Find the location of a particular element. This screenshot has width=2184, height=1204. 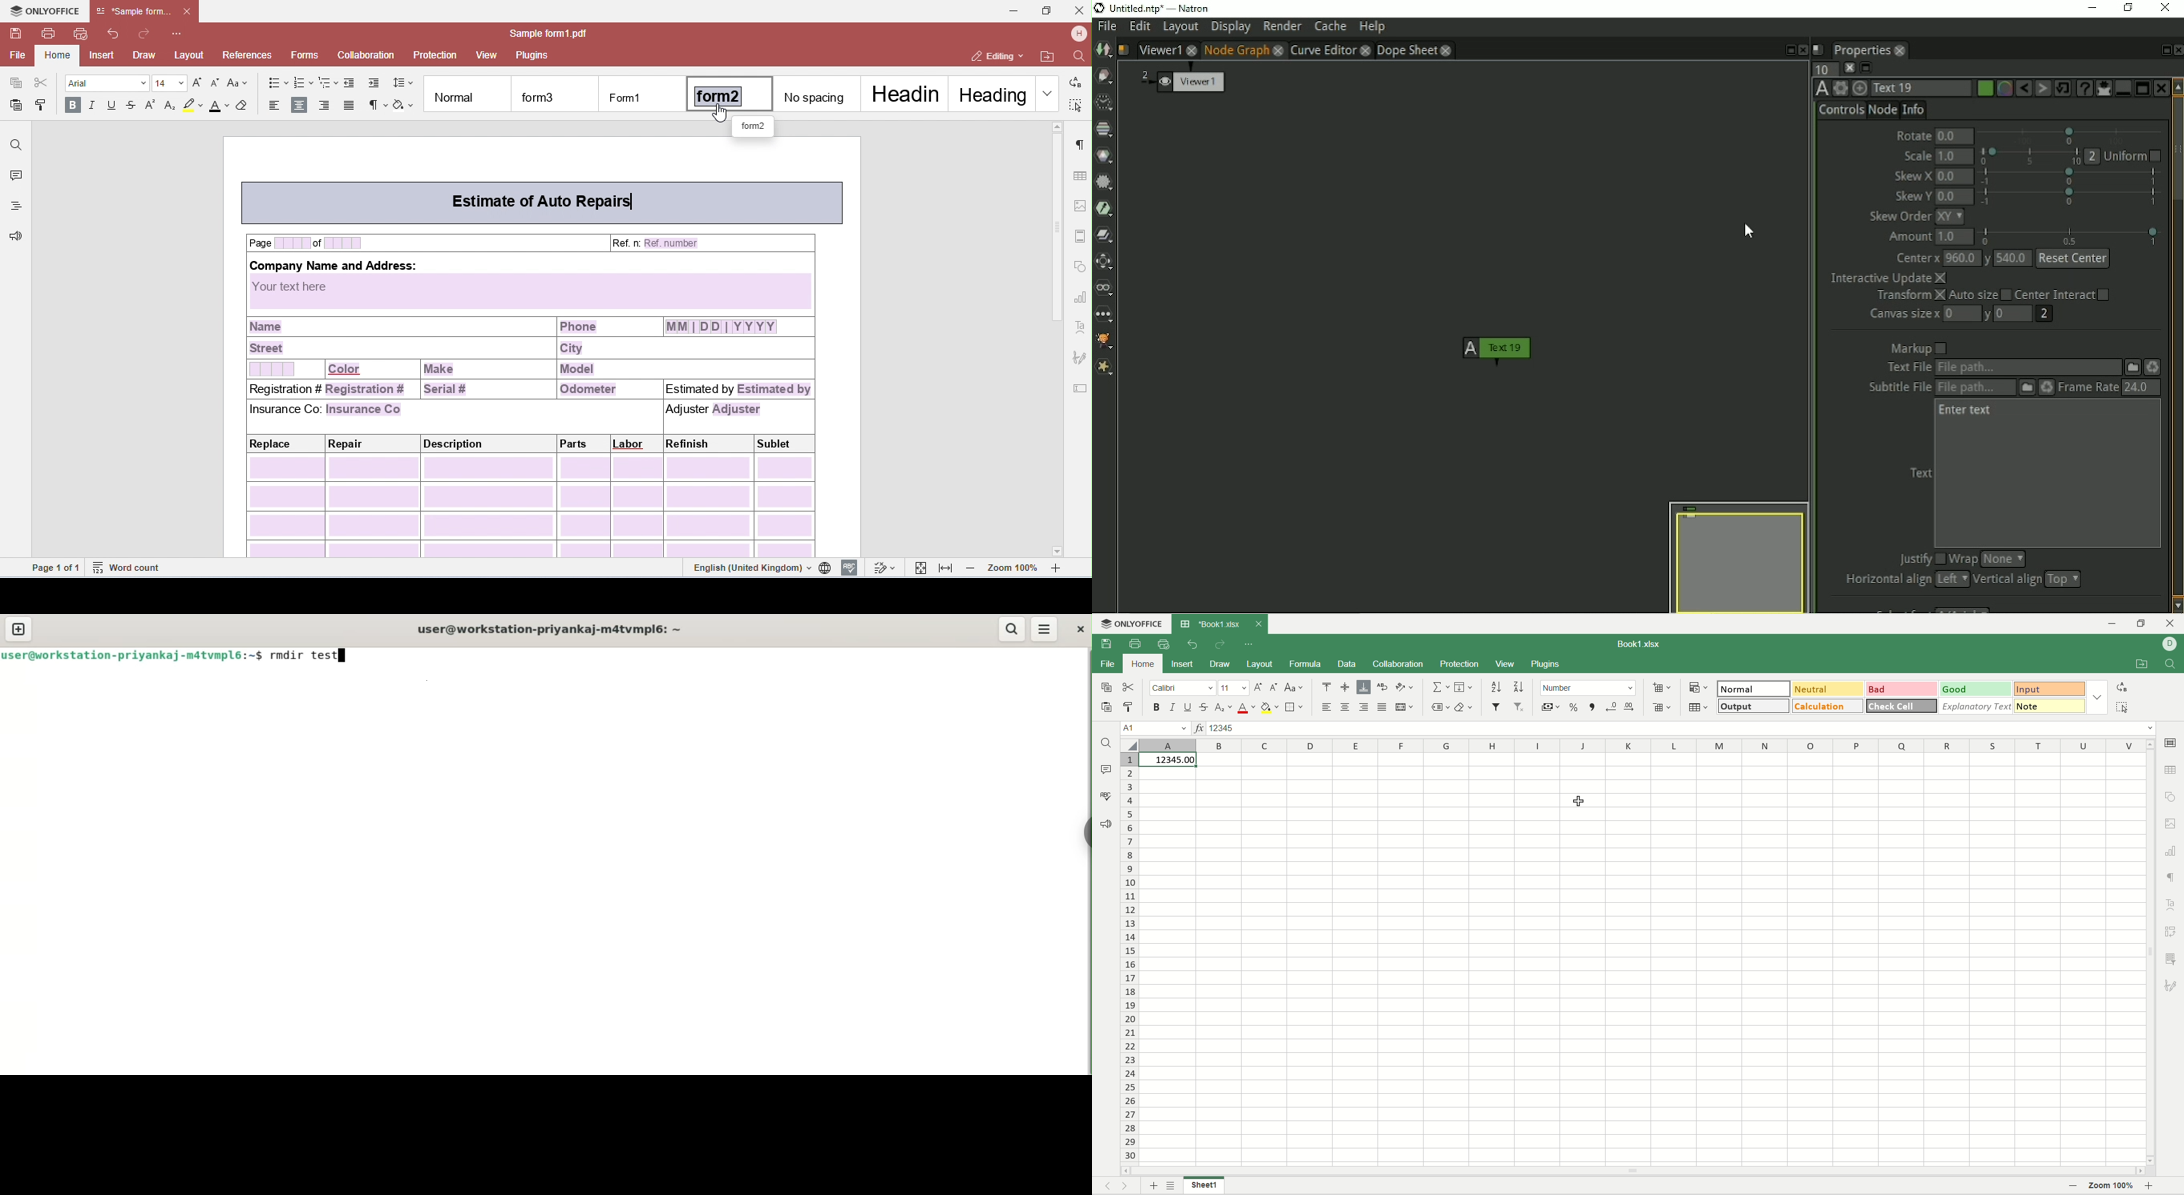

close is located at coordinates (1078, 628).